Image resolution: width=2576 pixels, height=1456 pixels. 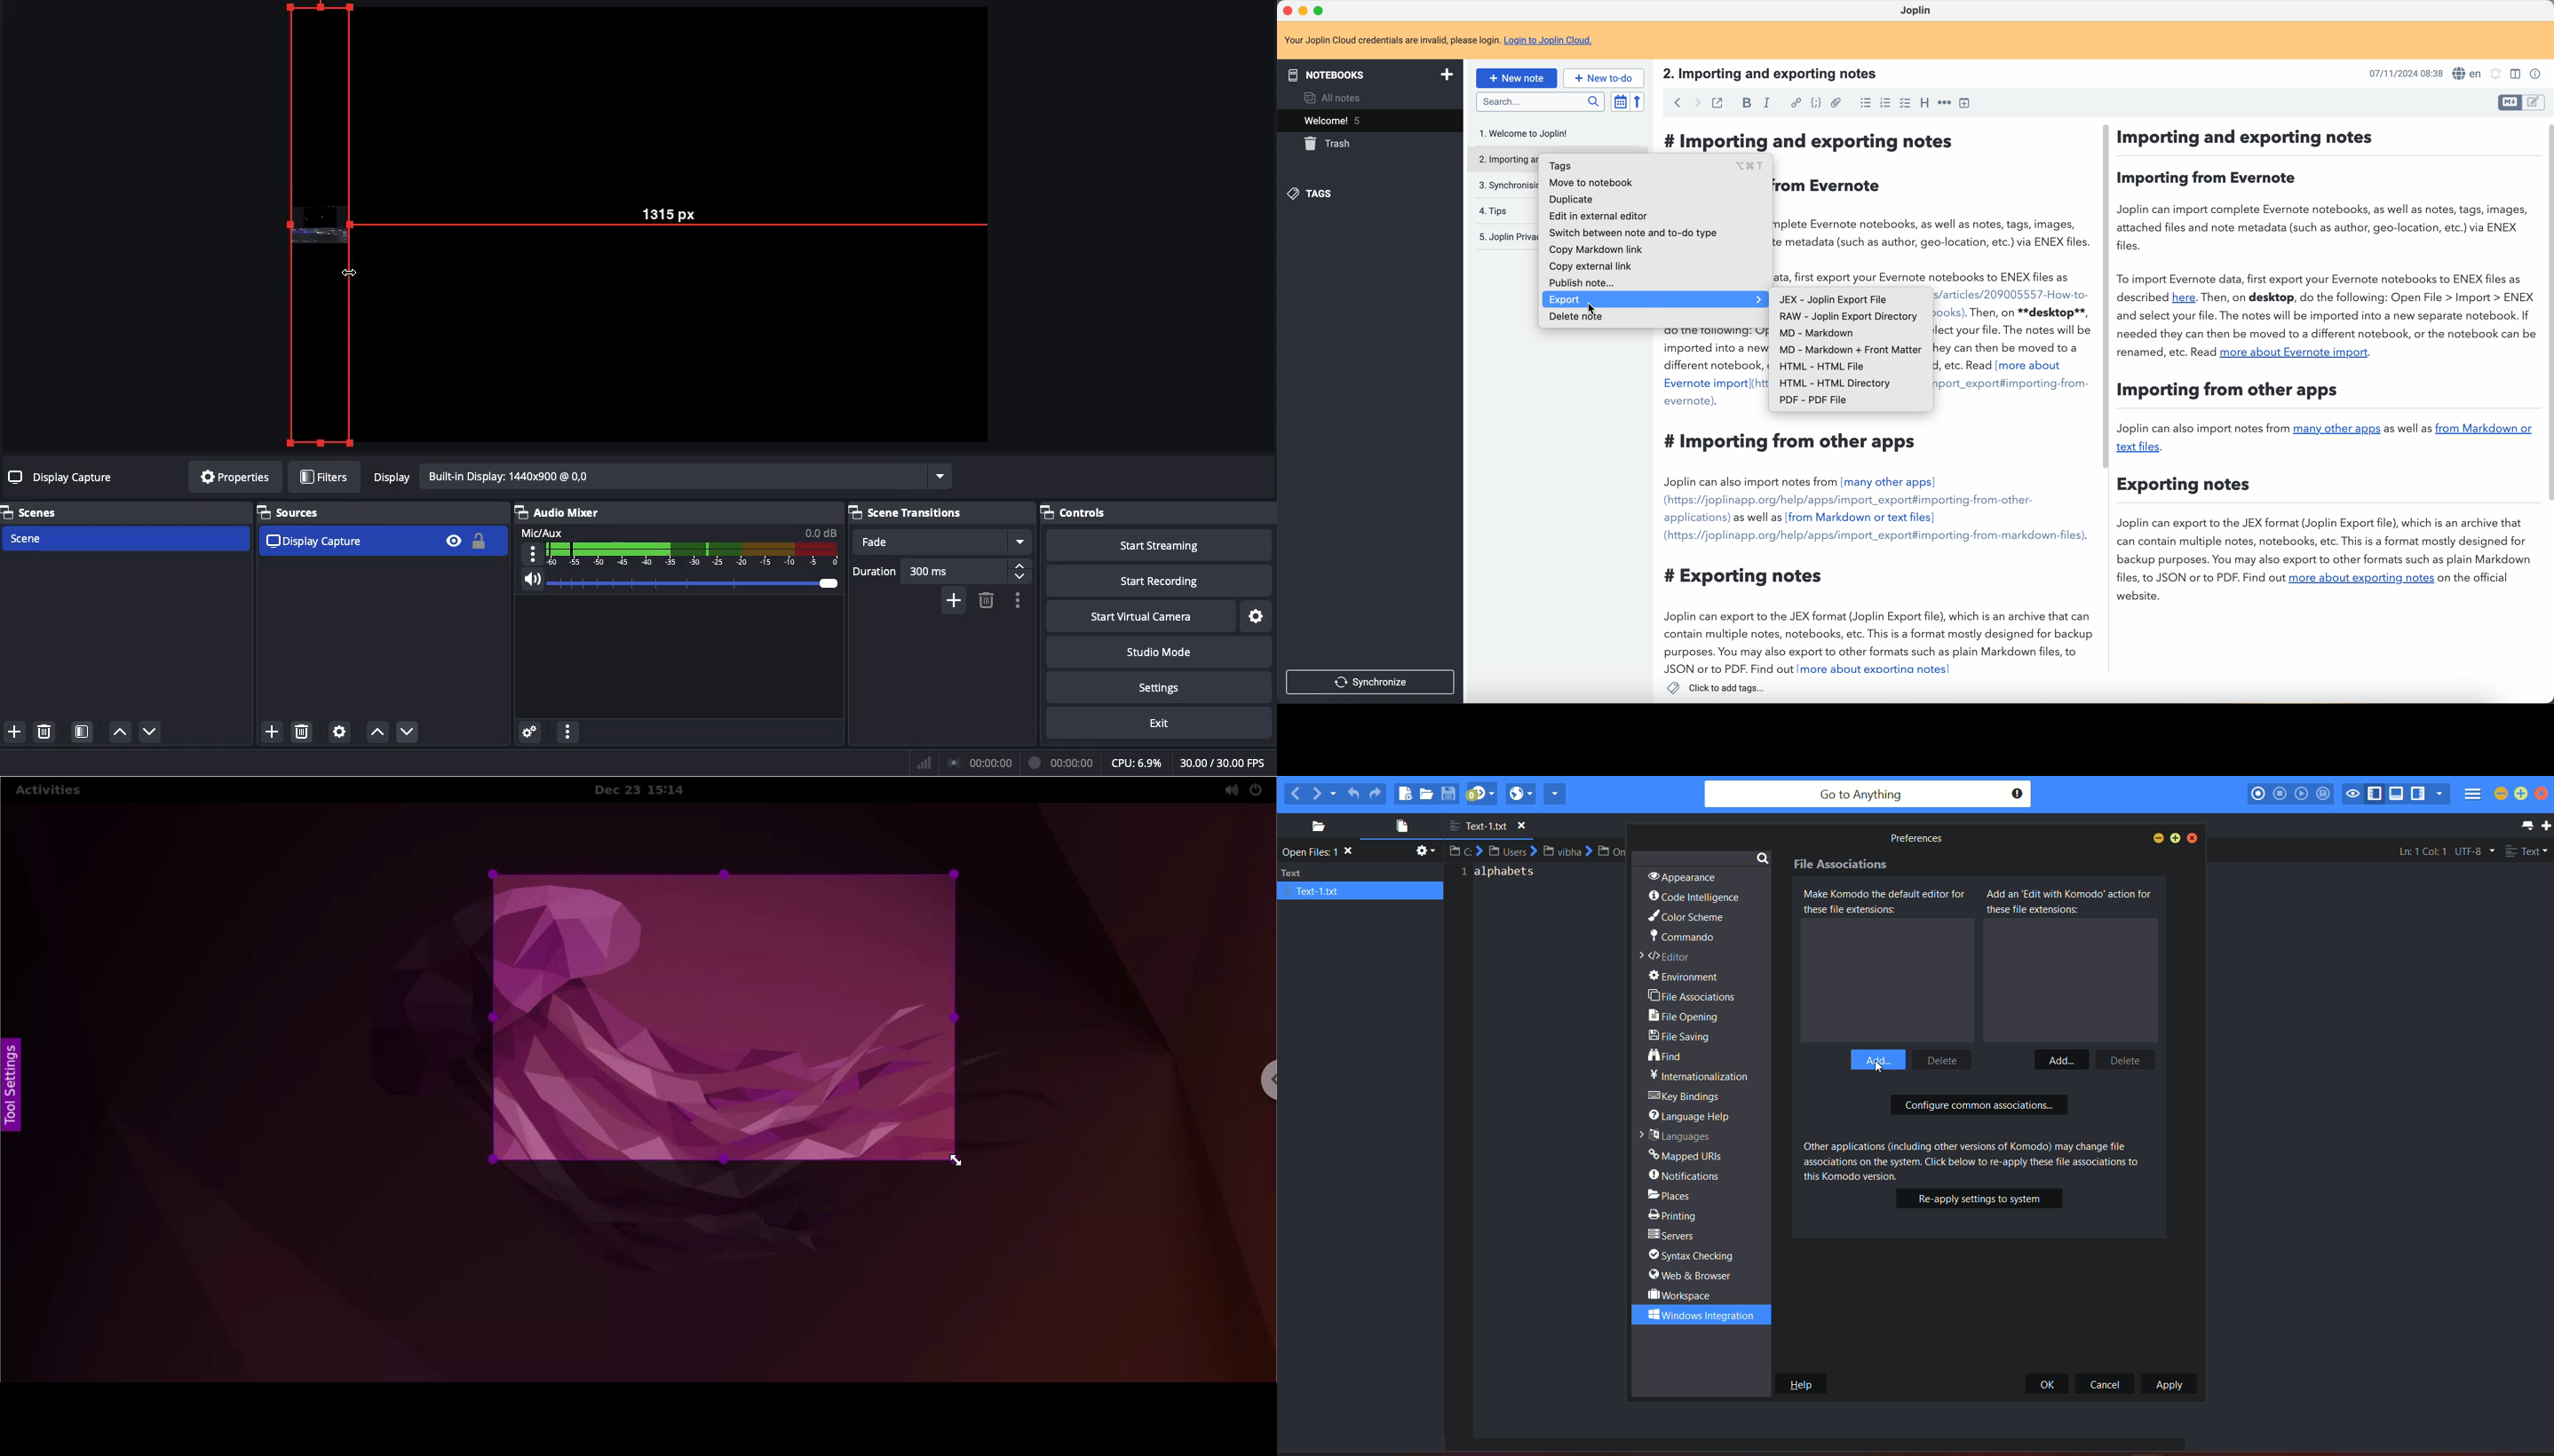 What do you see at coordinates (453, 540) in the screenshot?
I see `Visible` at bounding box center [453, 540].